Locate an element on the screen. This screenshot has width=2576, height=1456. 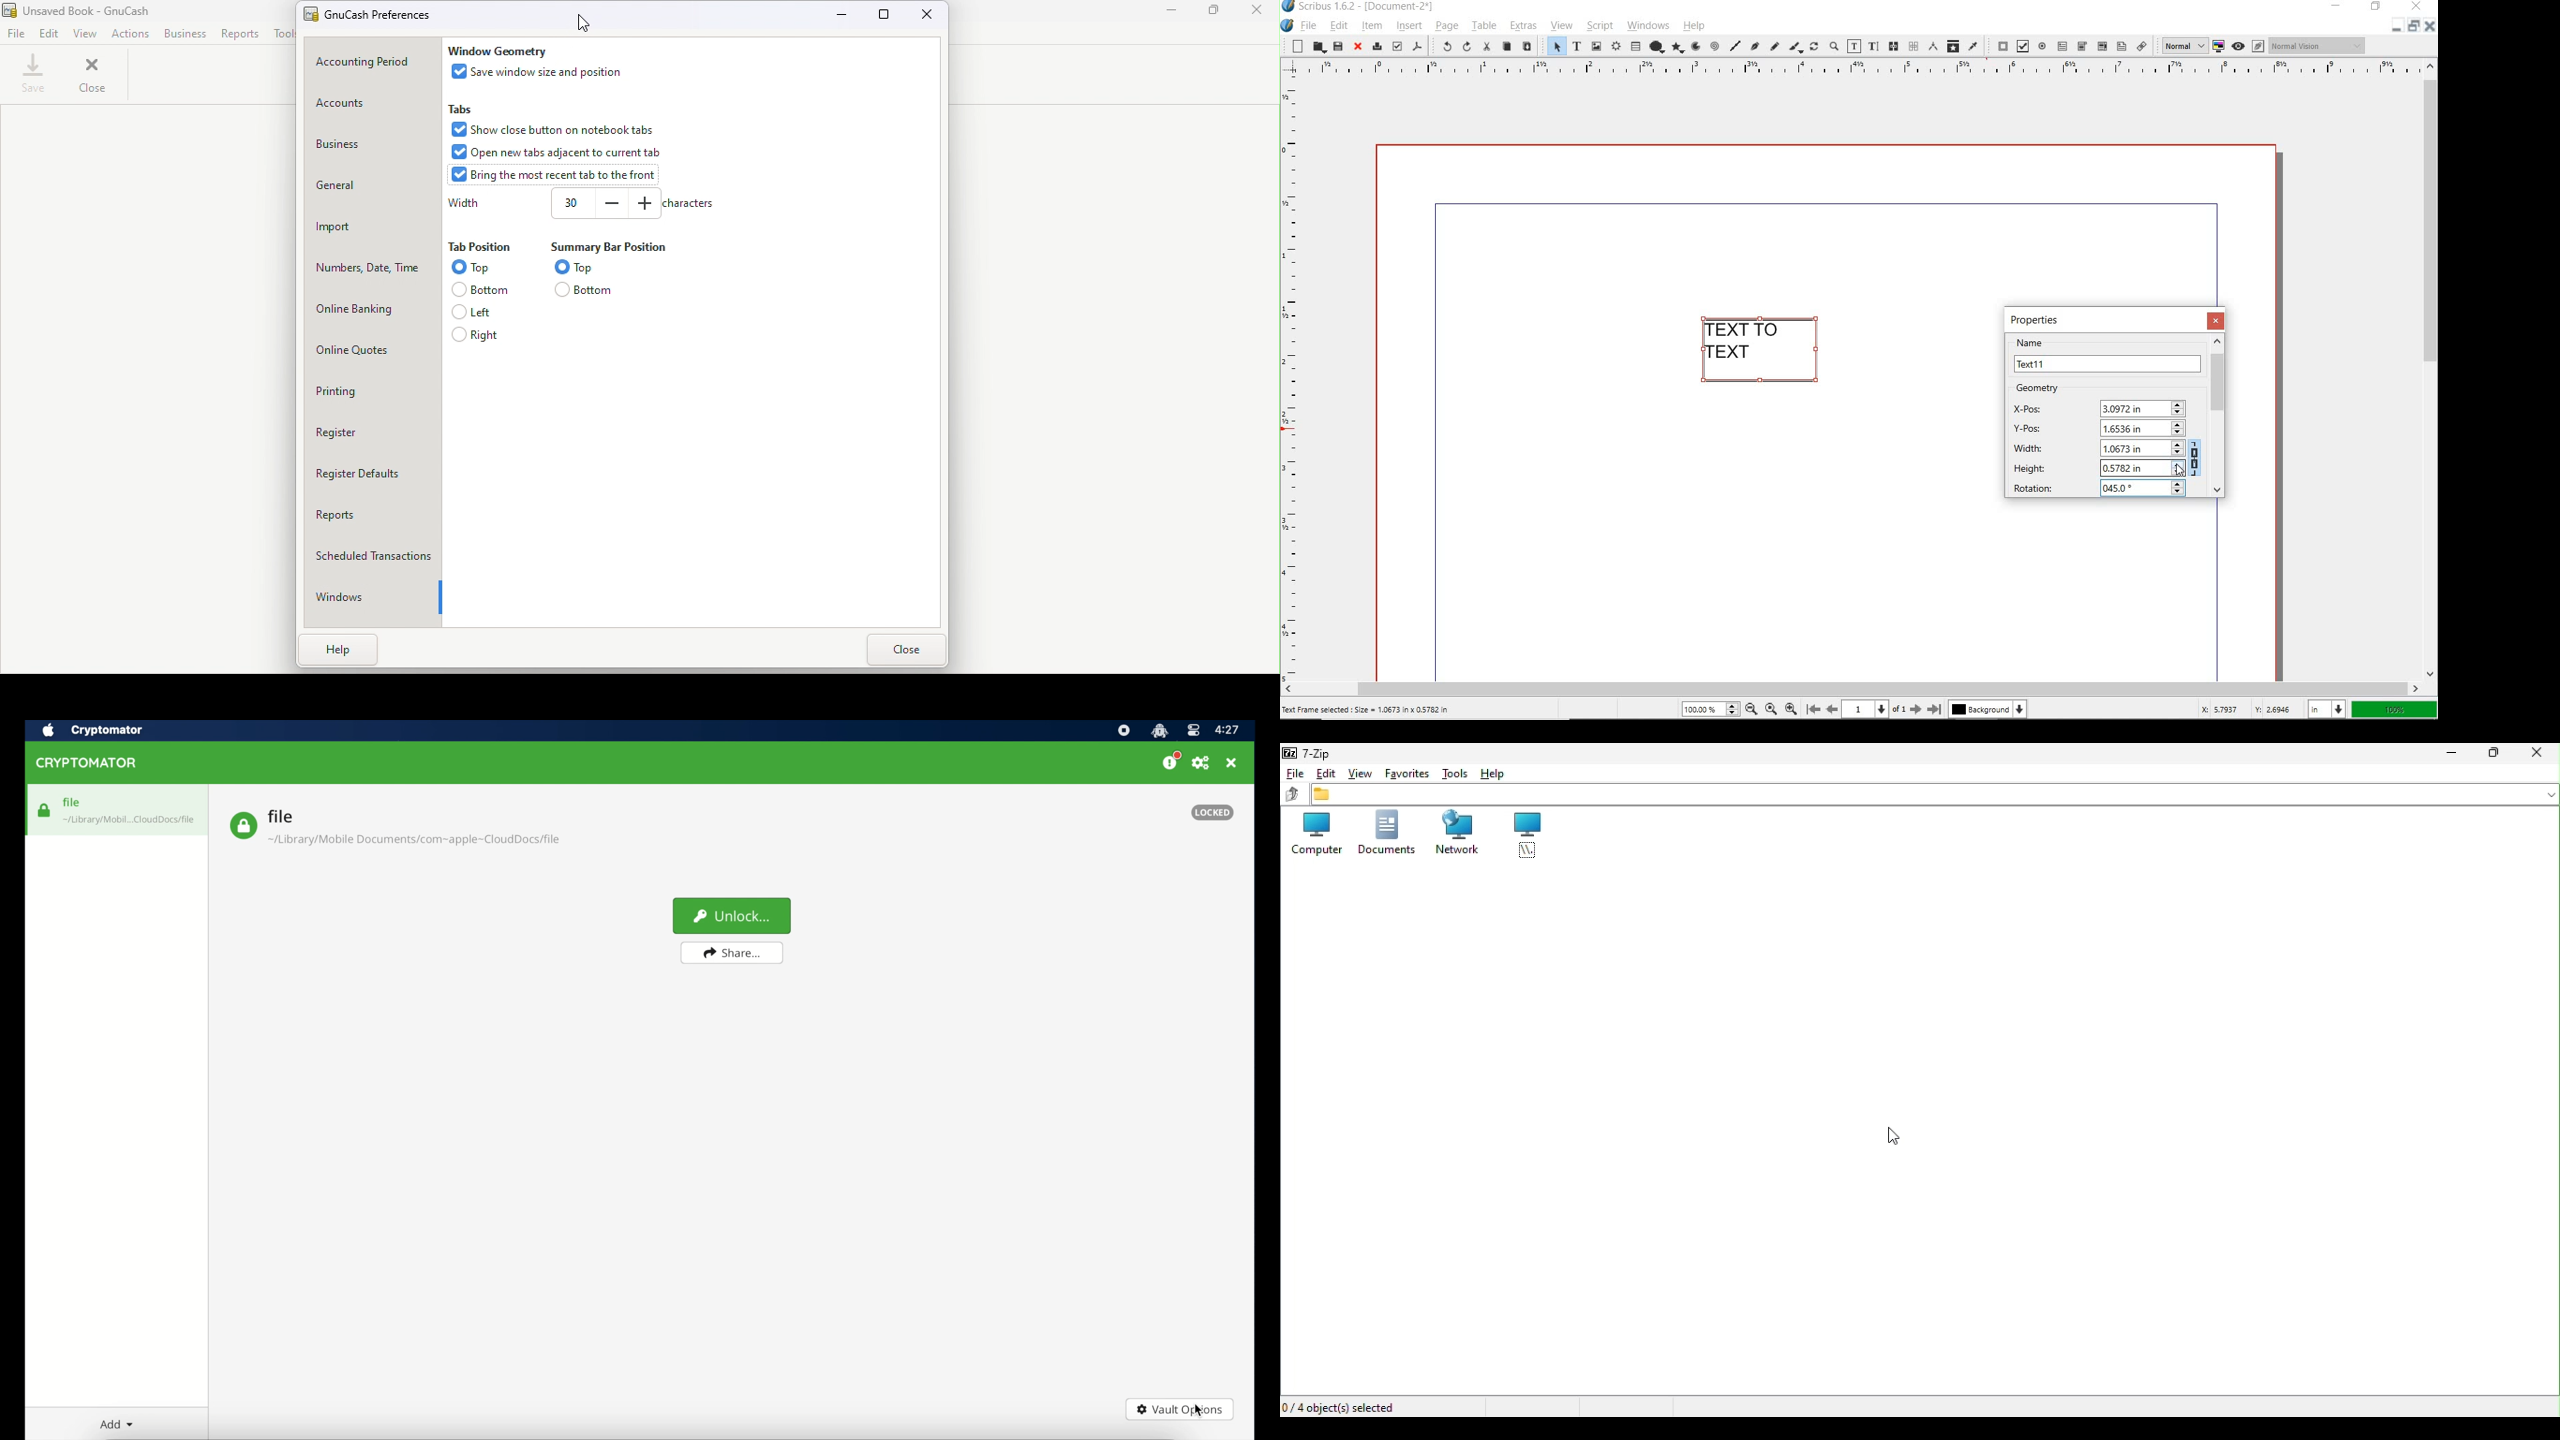
Online Banking is located at coordinates (374, 309).